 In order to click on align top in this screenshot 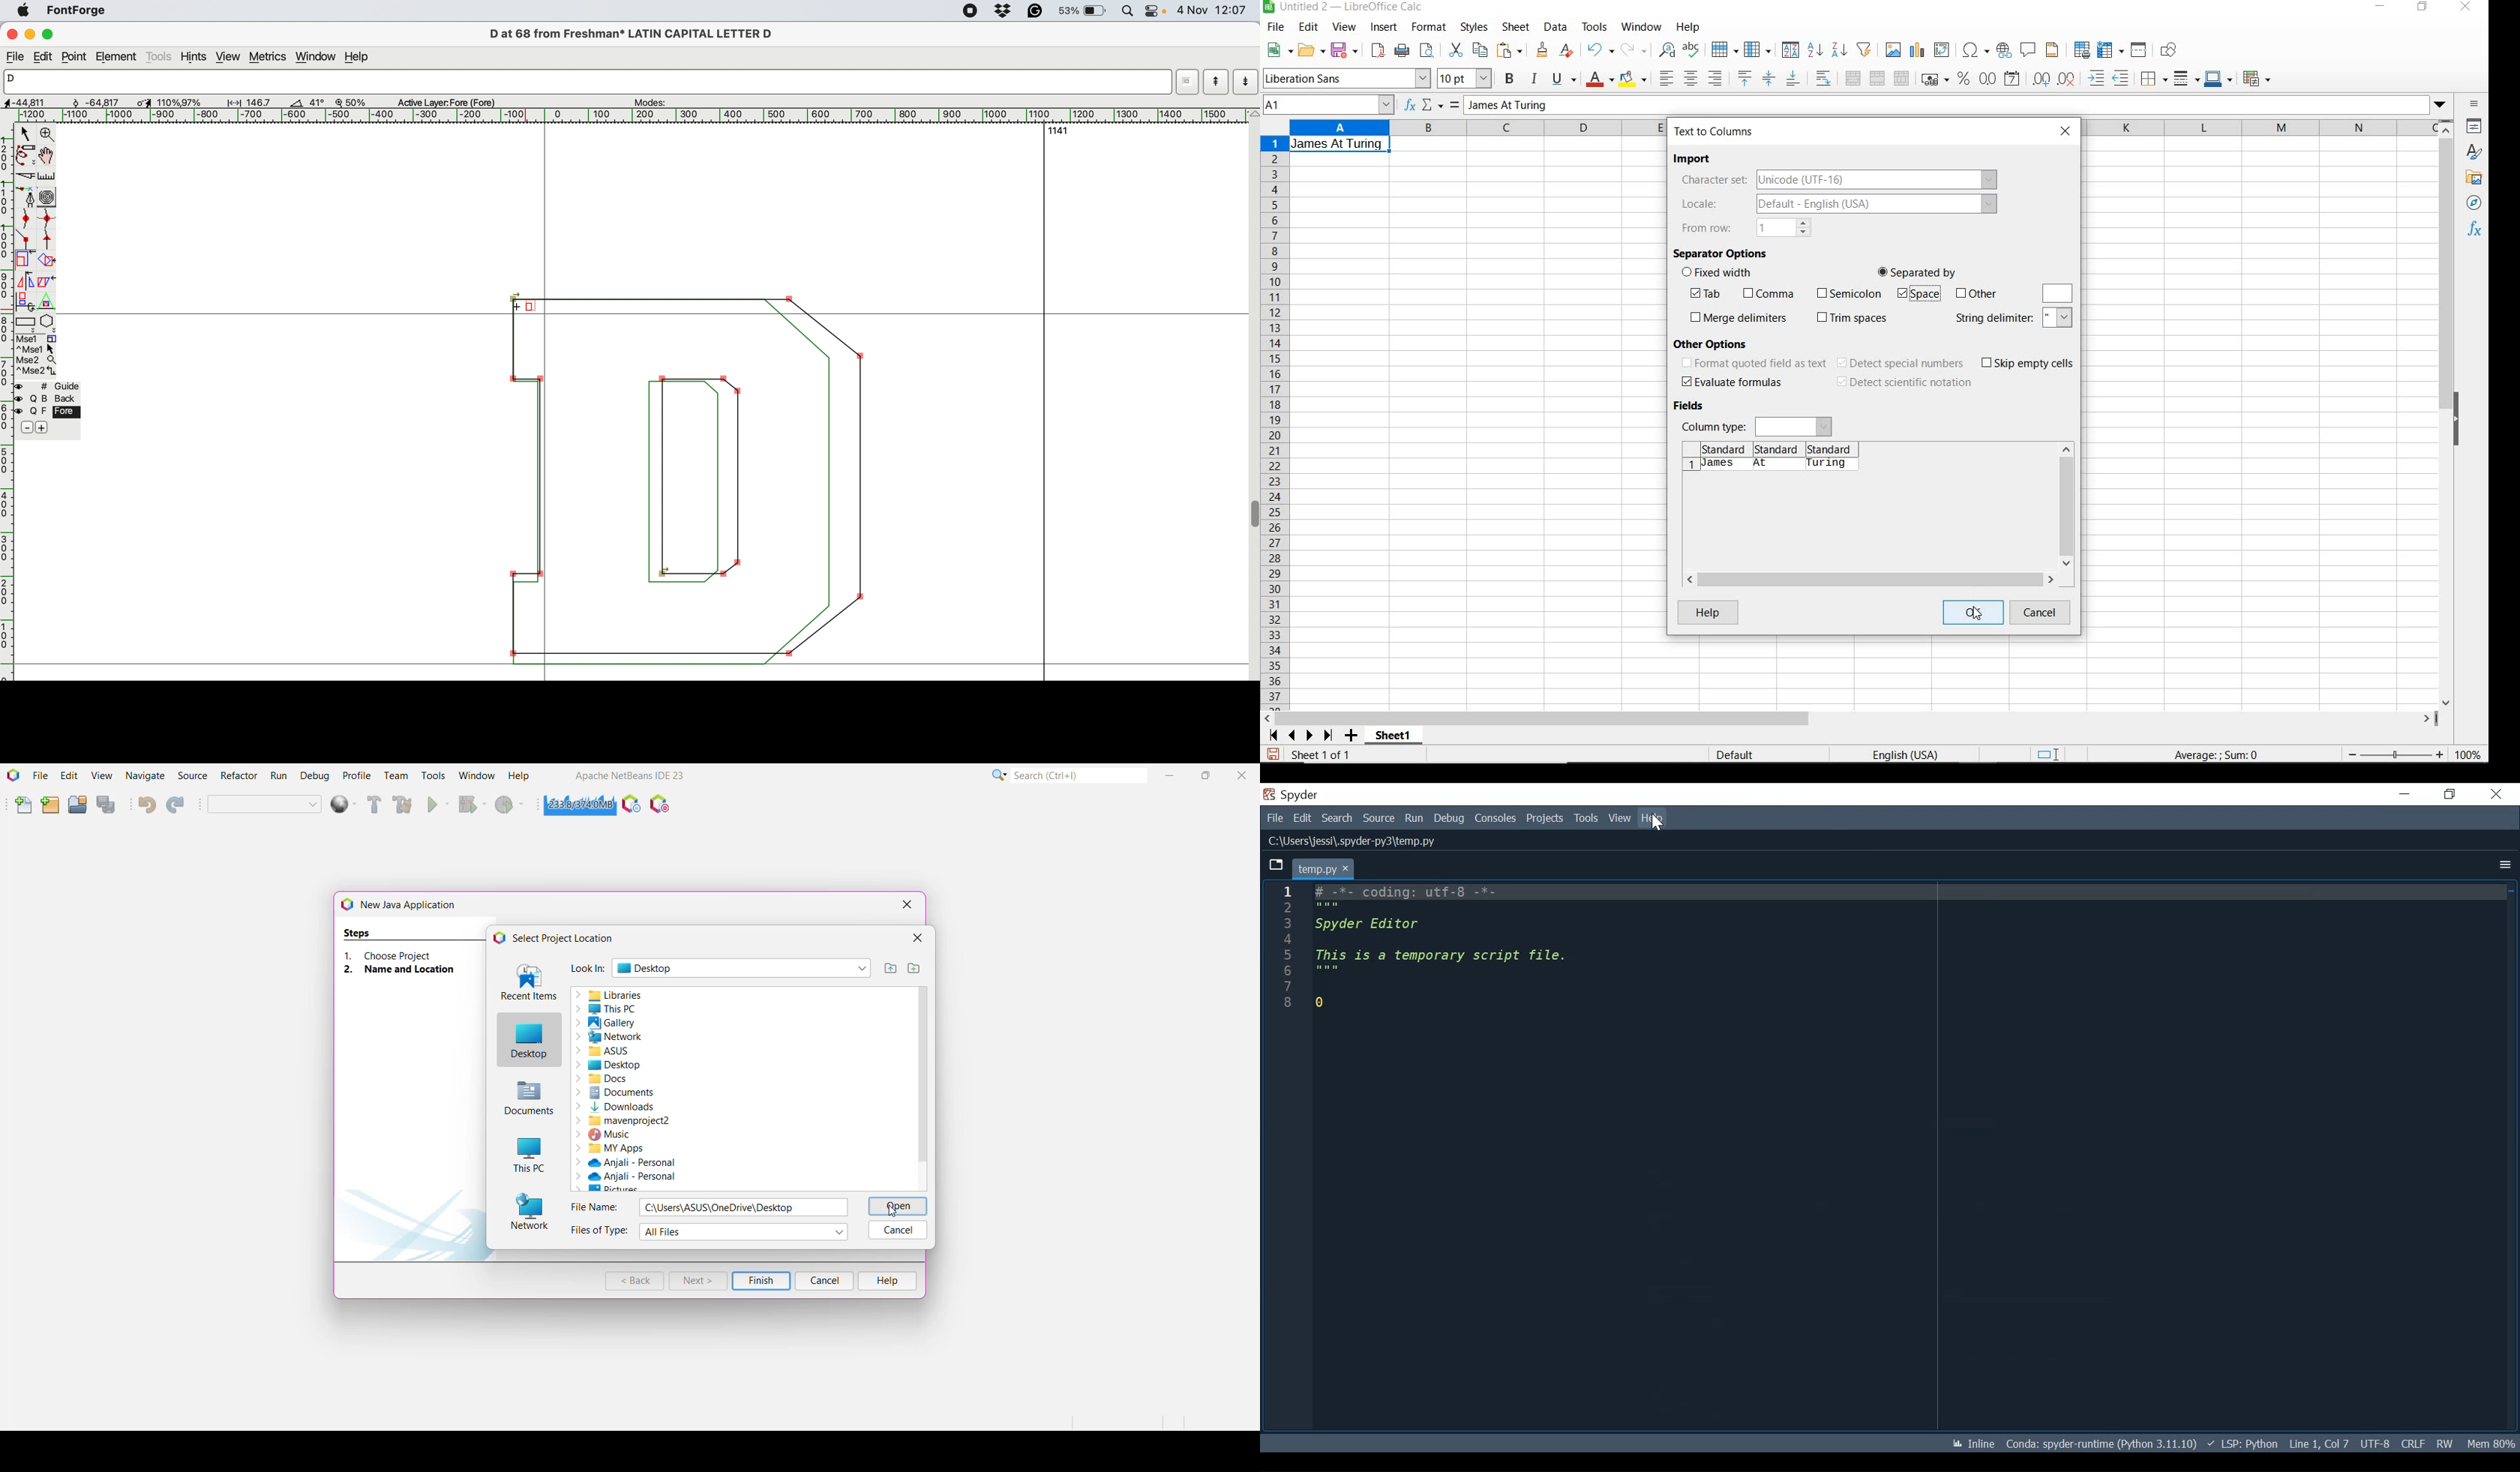, I will do `click(1744, 78)`.